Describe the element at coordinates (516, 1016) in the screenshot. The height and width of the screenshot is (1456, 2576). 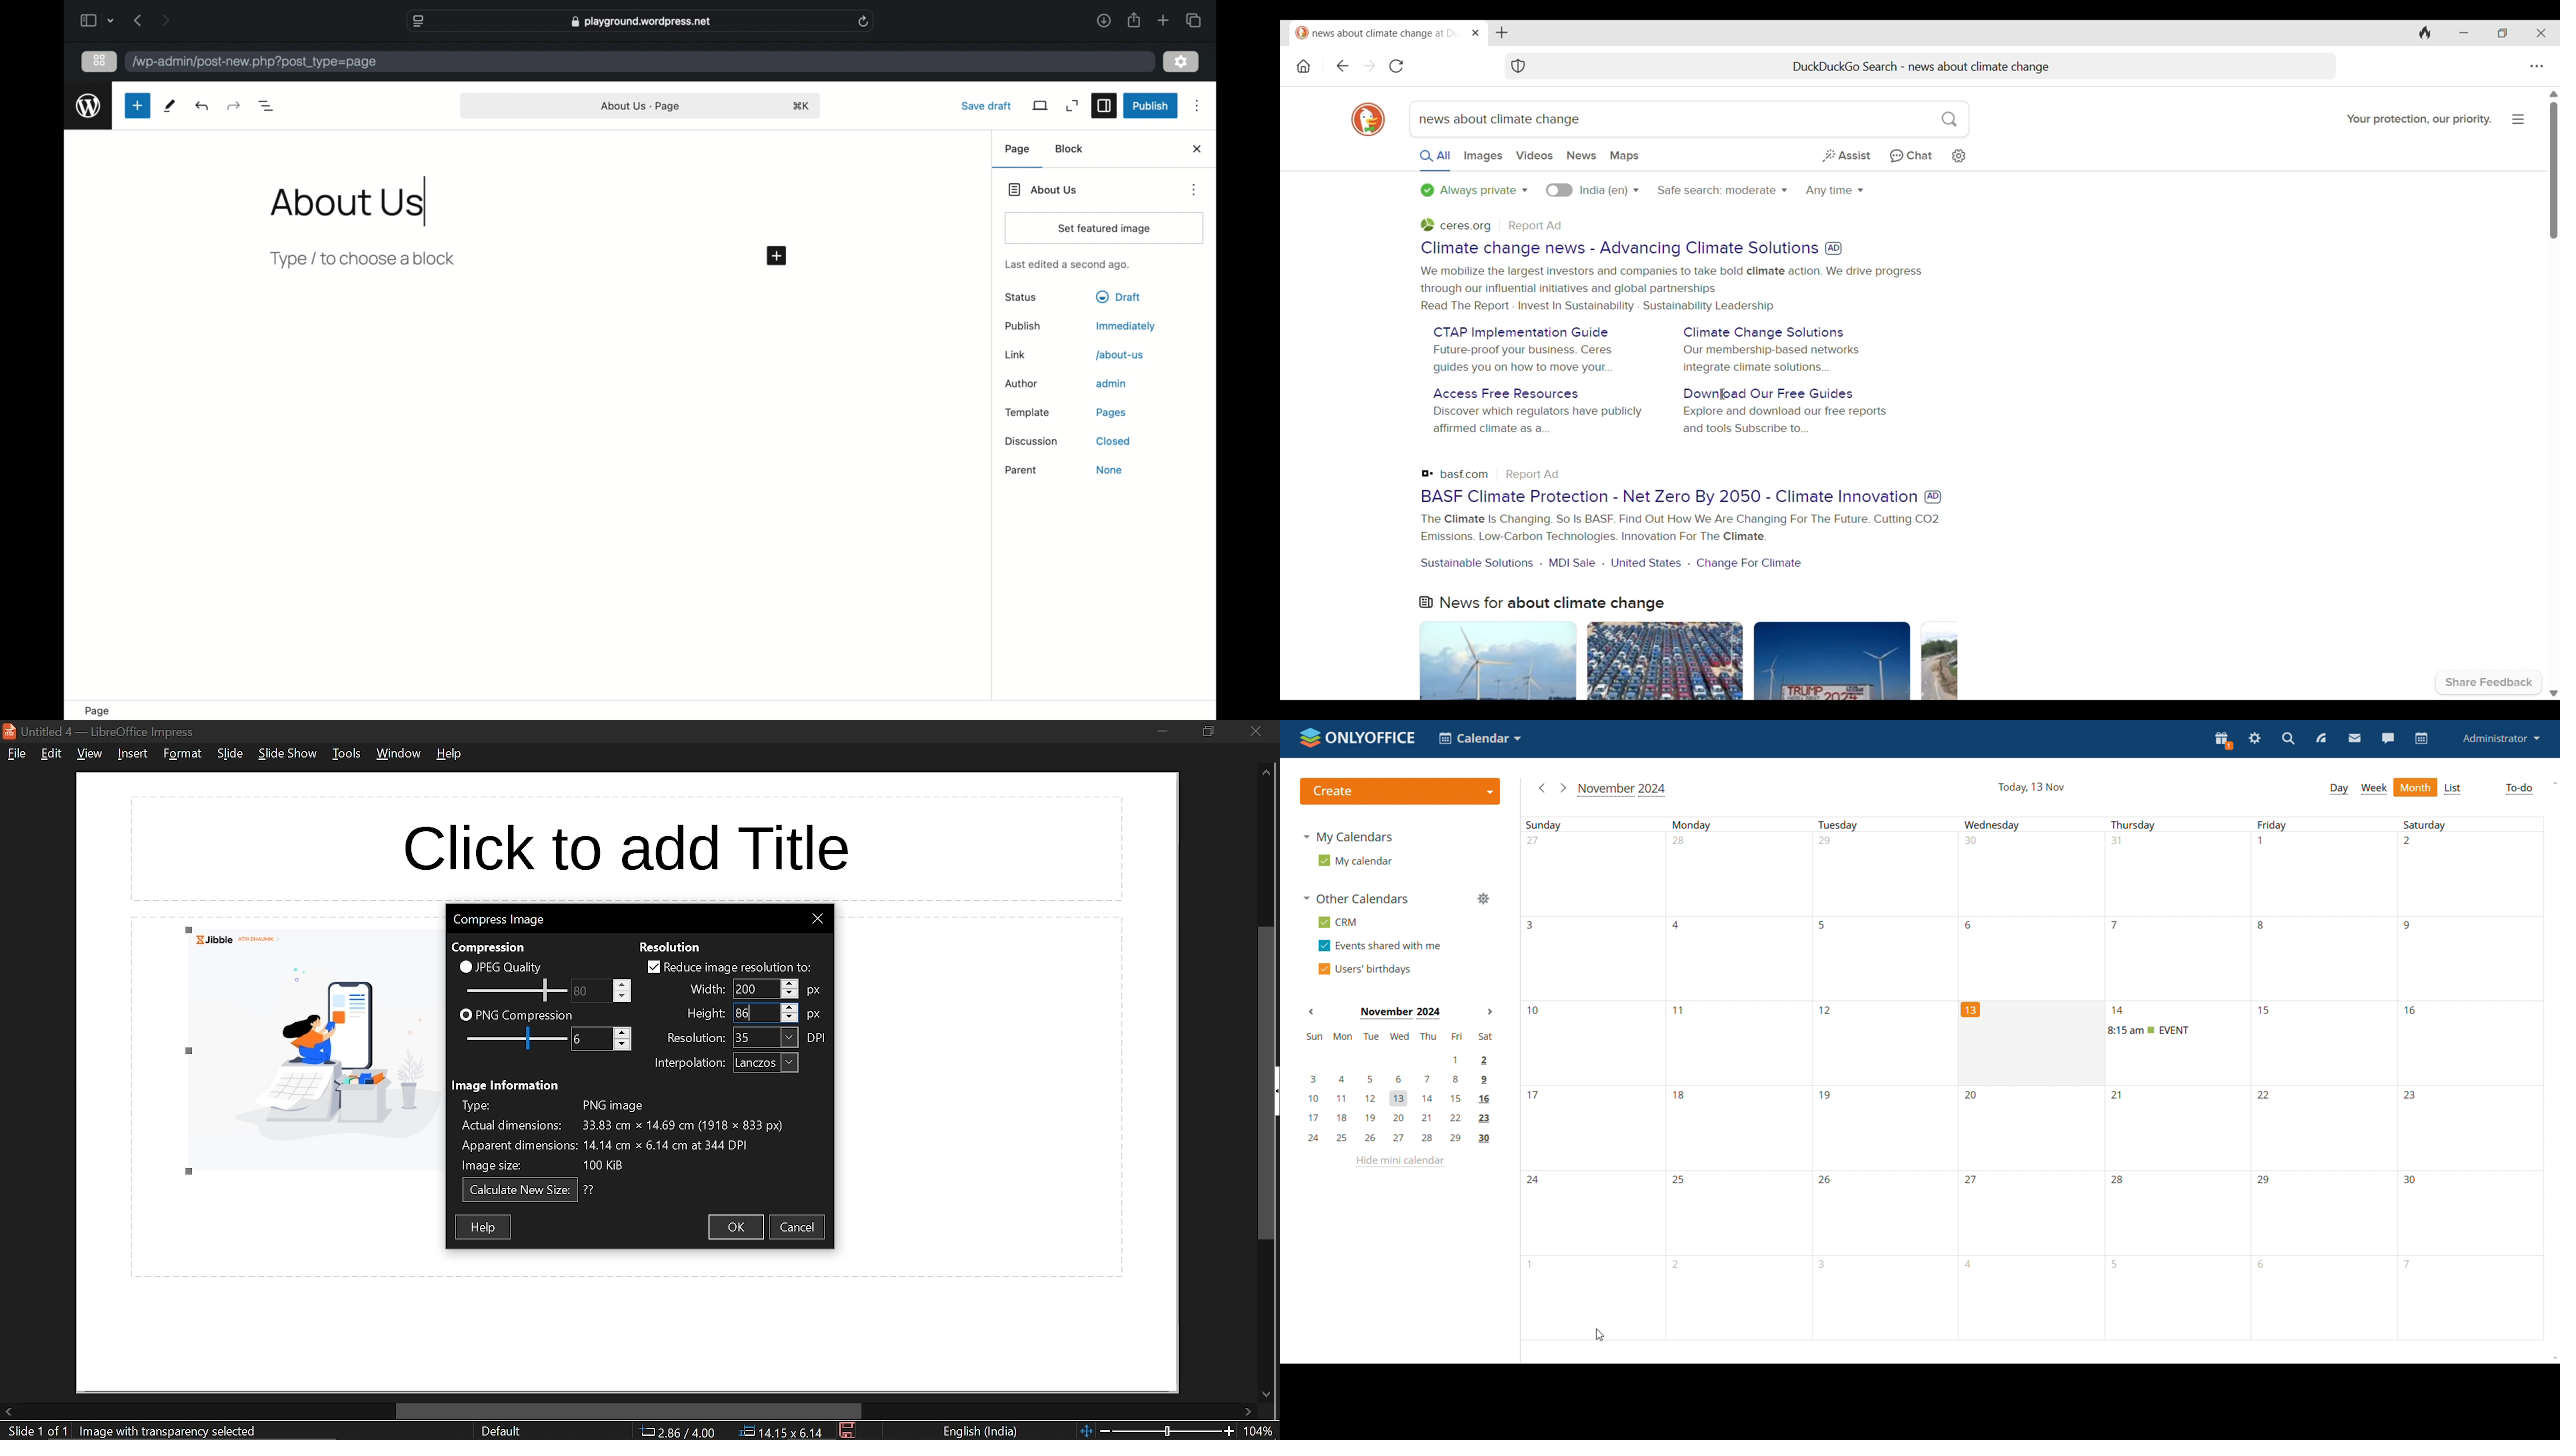
I see `PNG compression` at that location.